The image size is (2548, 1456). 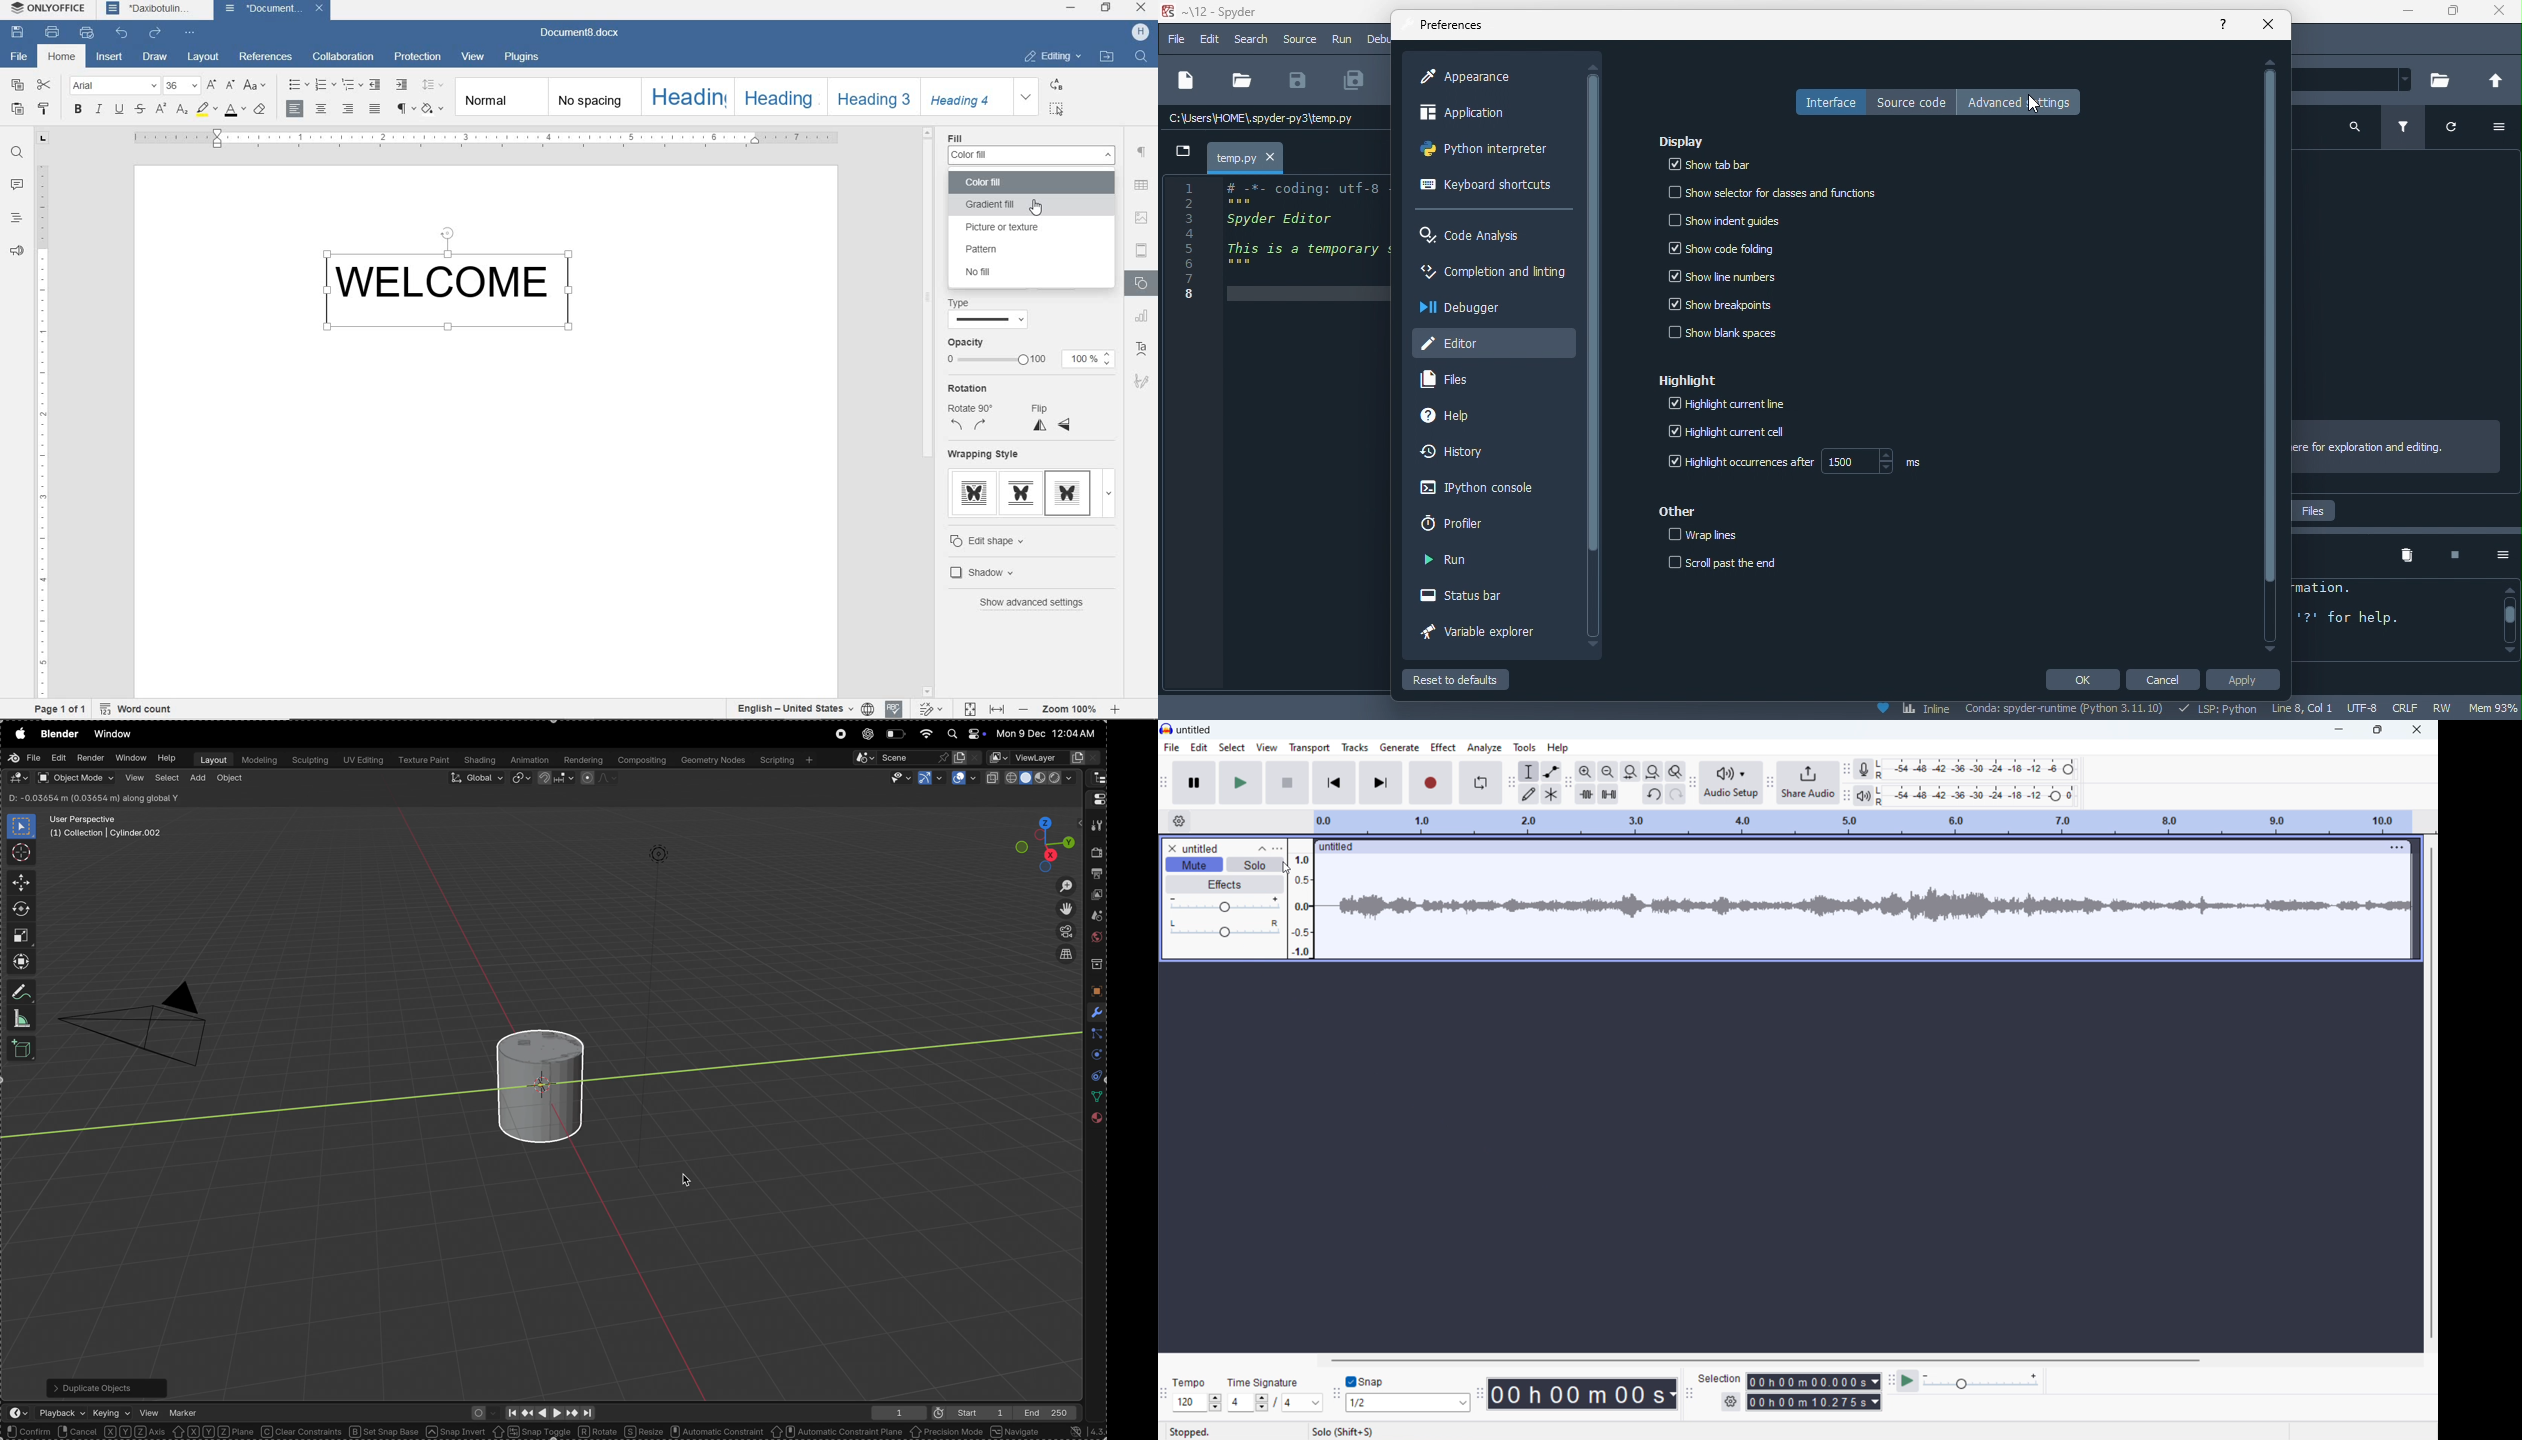 What do you see at coordinates (348, 108) in the screenshot?
I see `ALIGN RIGHT` at bounding box center [348, 108].